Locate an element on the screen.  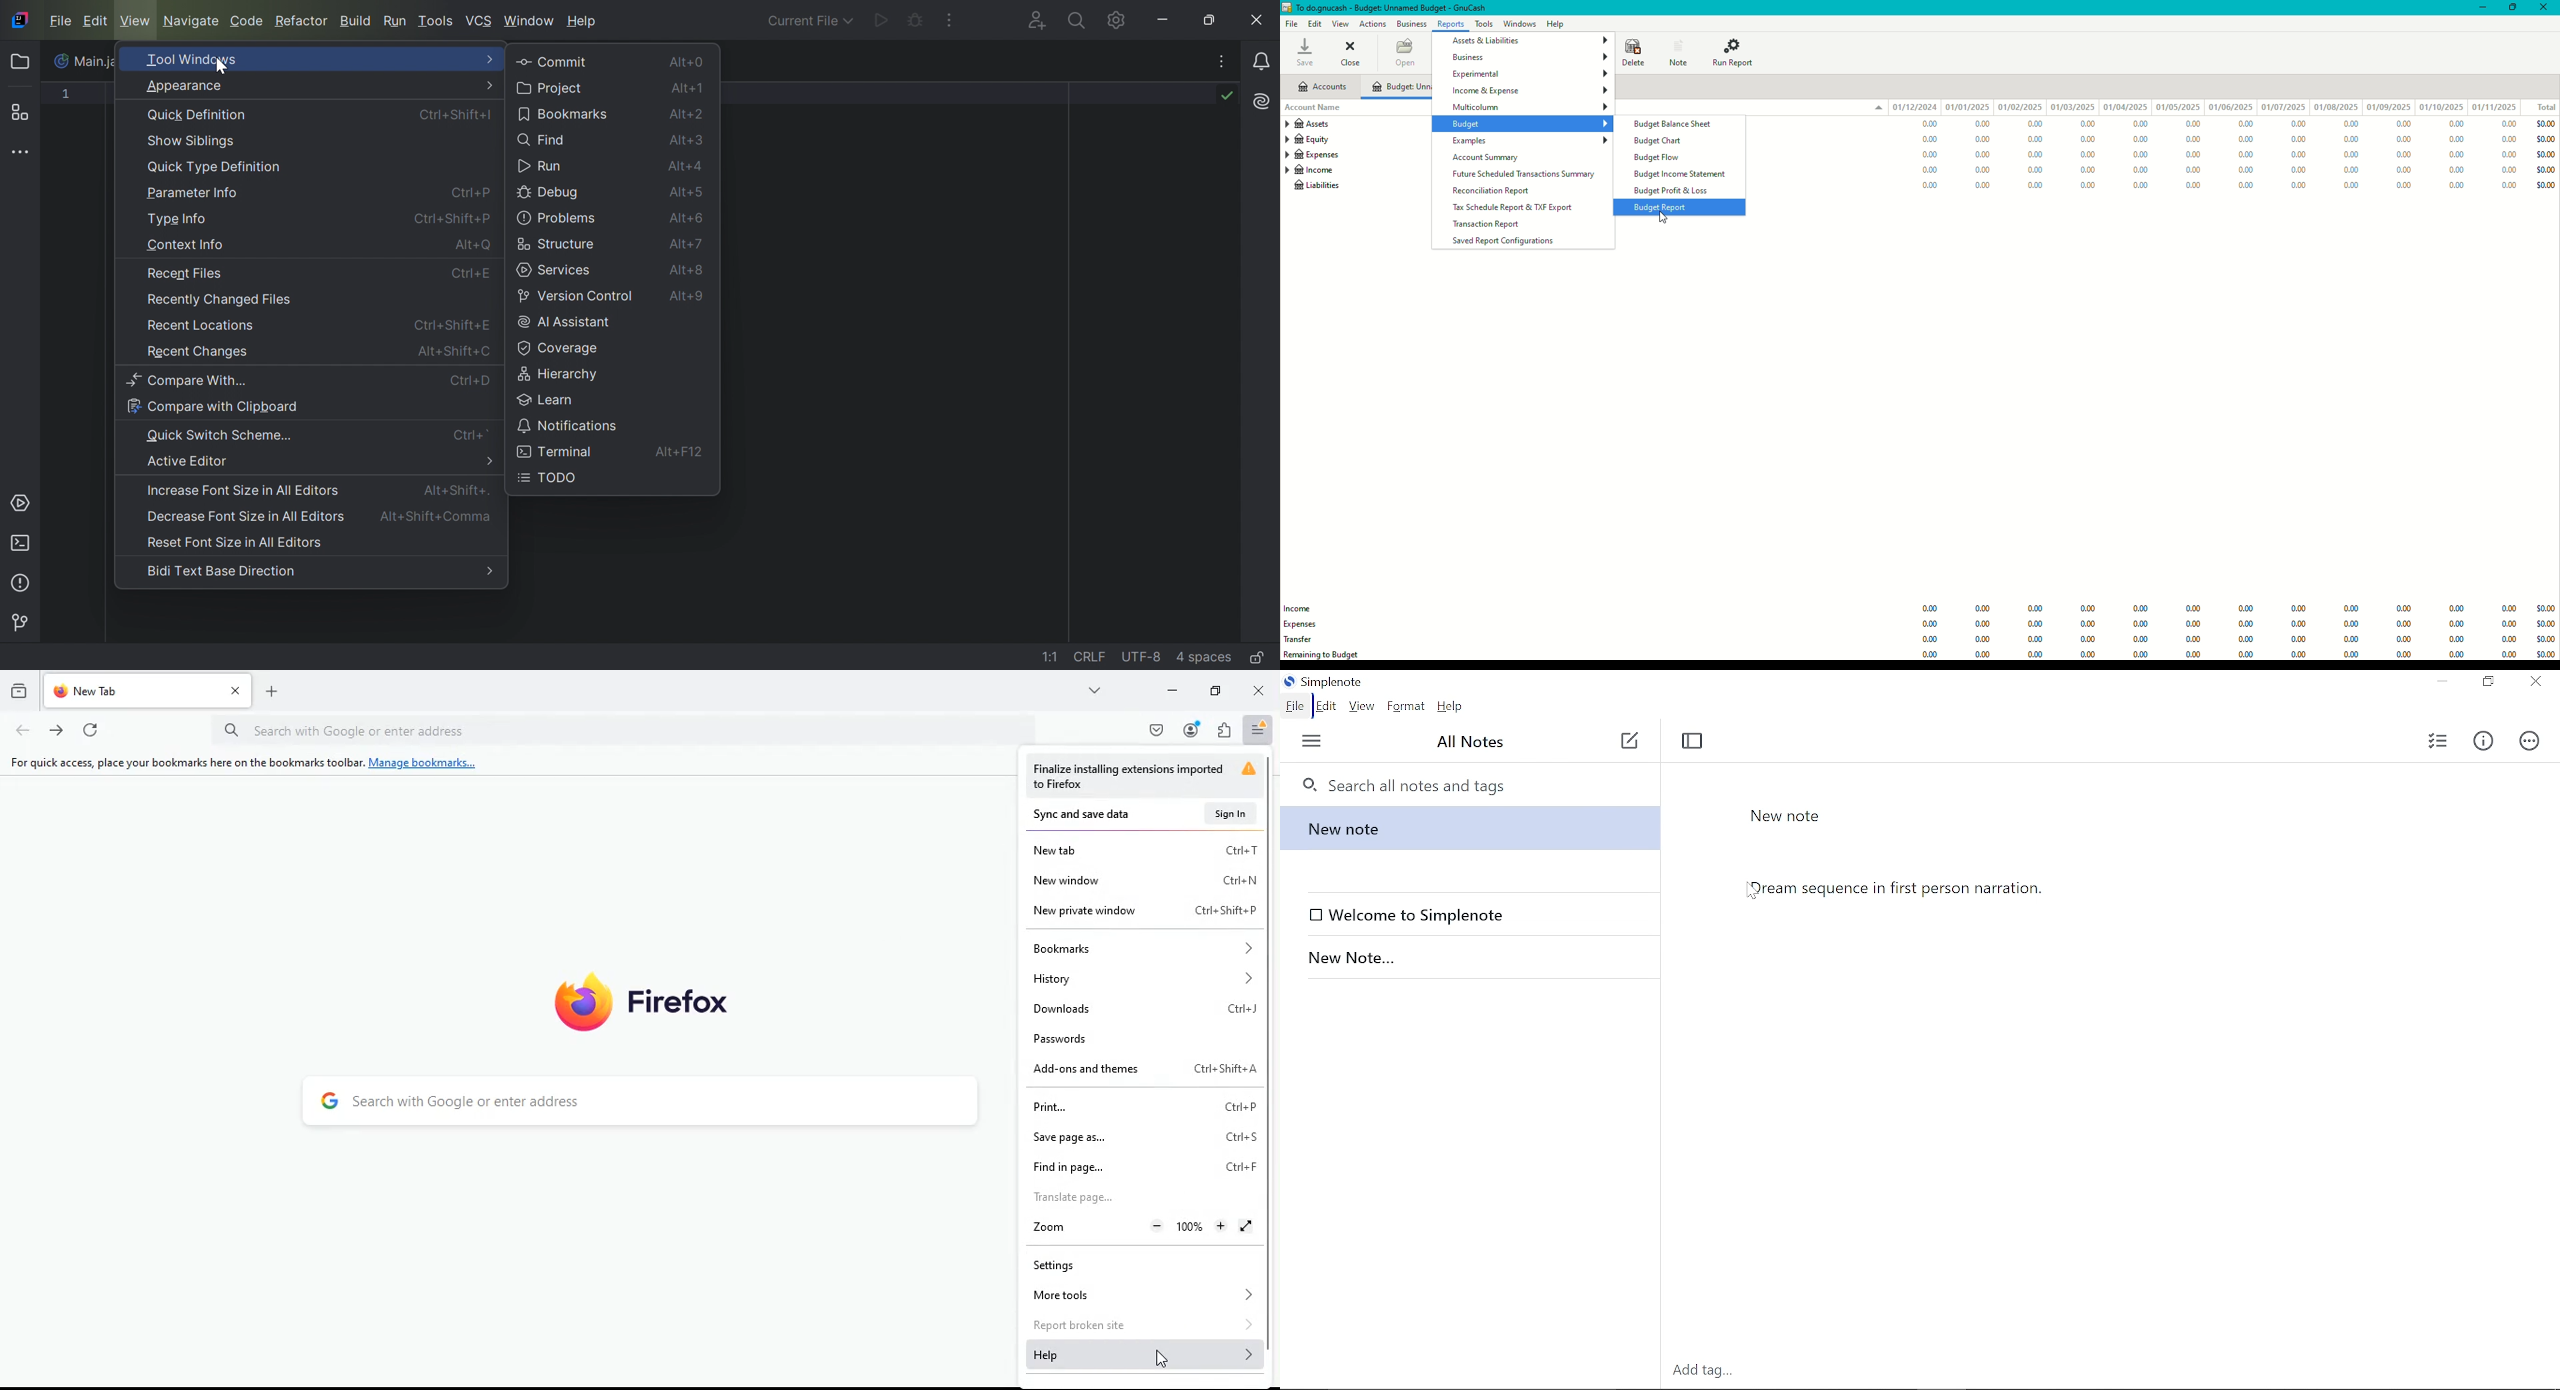
0.00 is located at coordinates (1925, 140).